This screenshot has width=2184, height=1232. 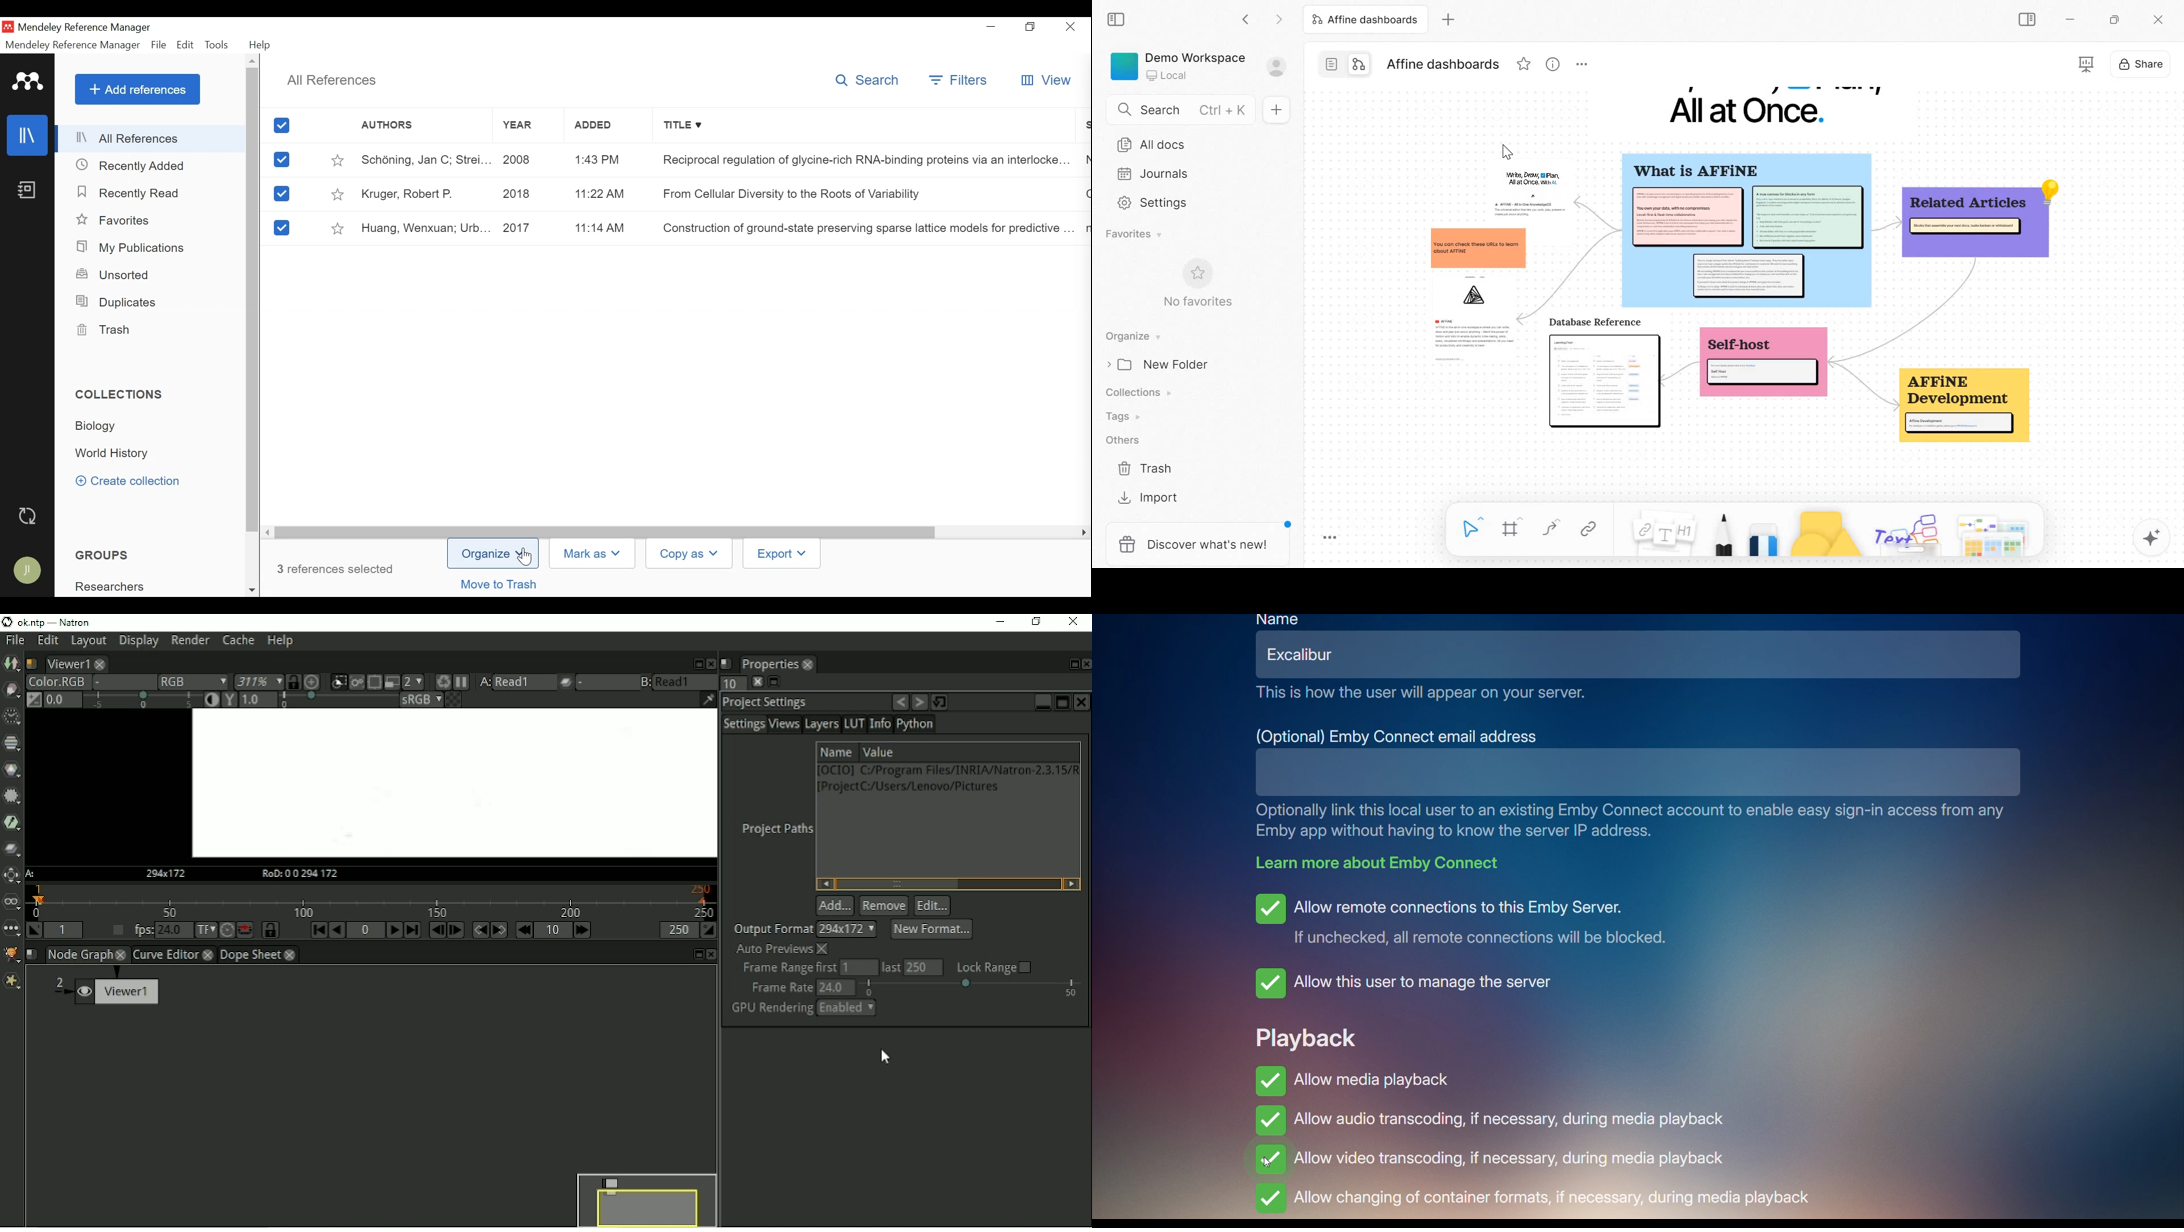 I want to click on presentation mode, so click(x=2087, y=64).